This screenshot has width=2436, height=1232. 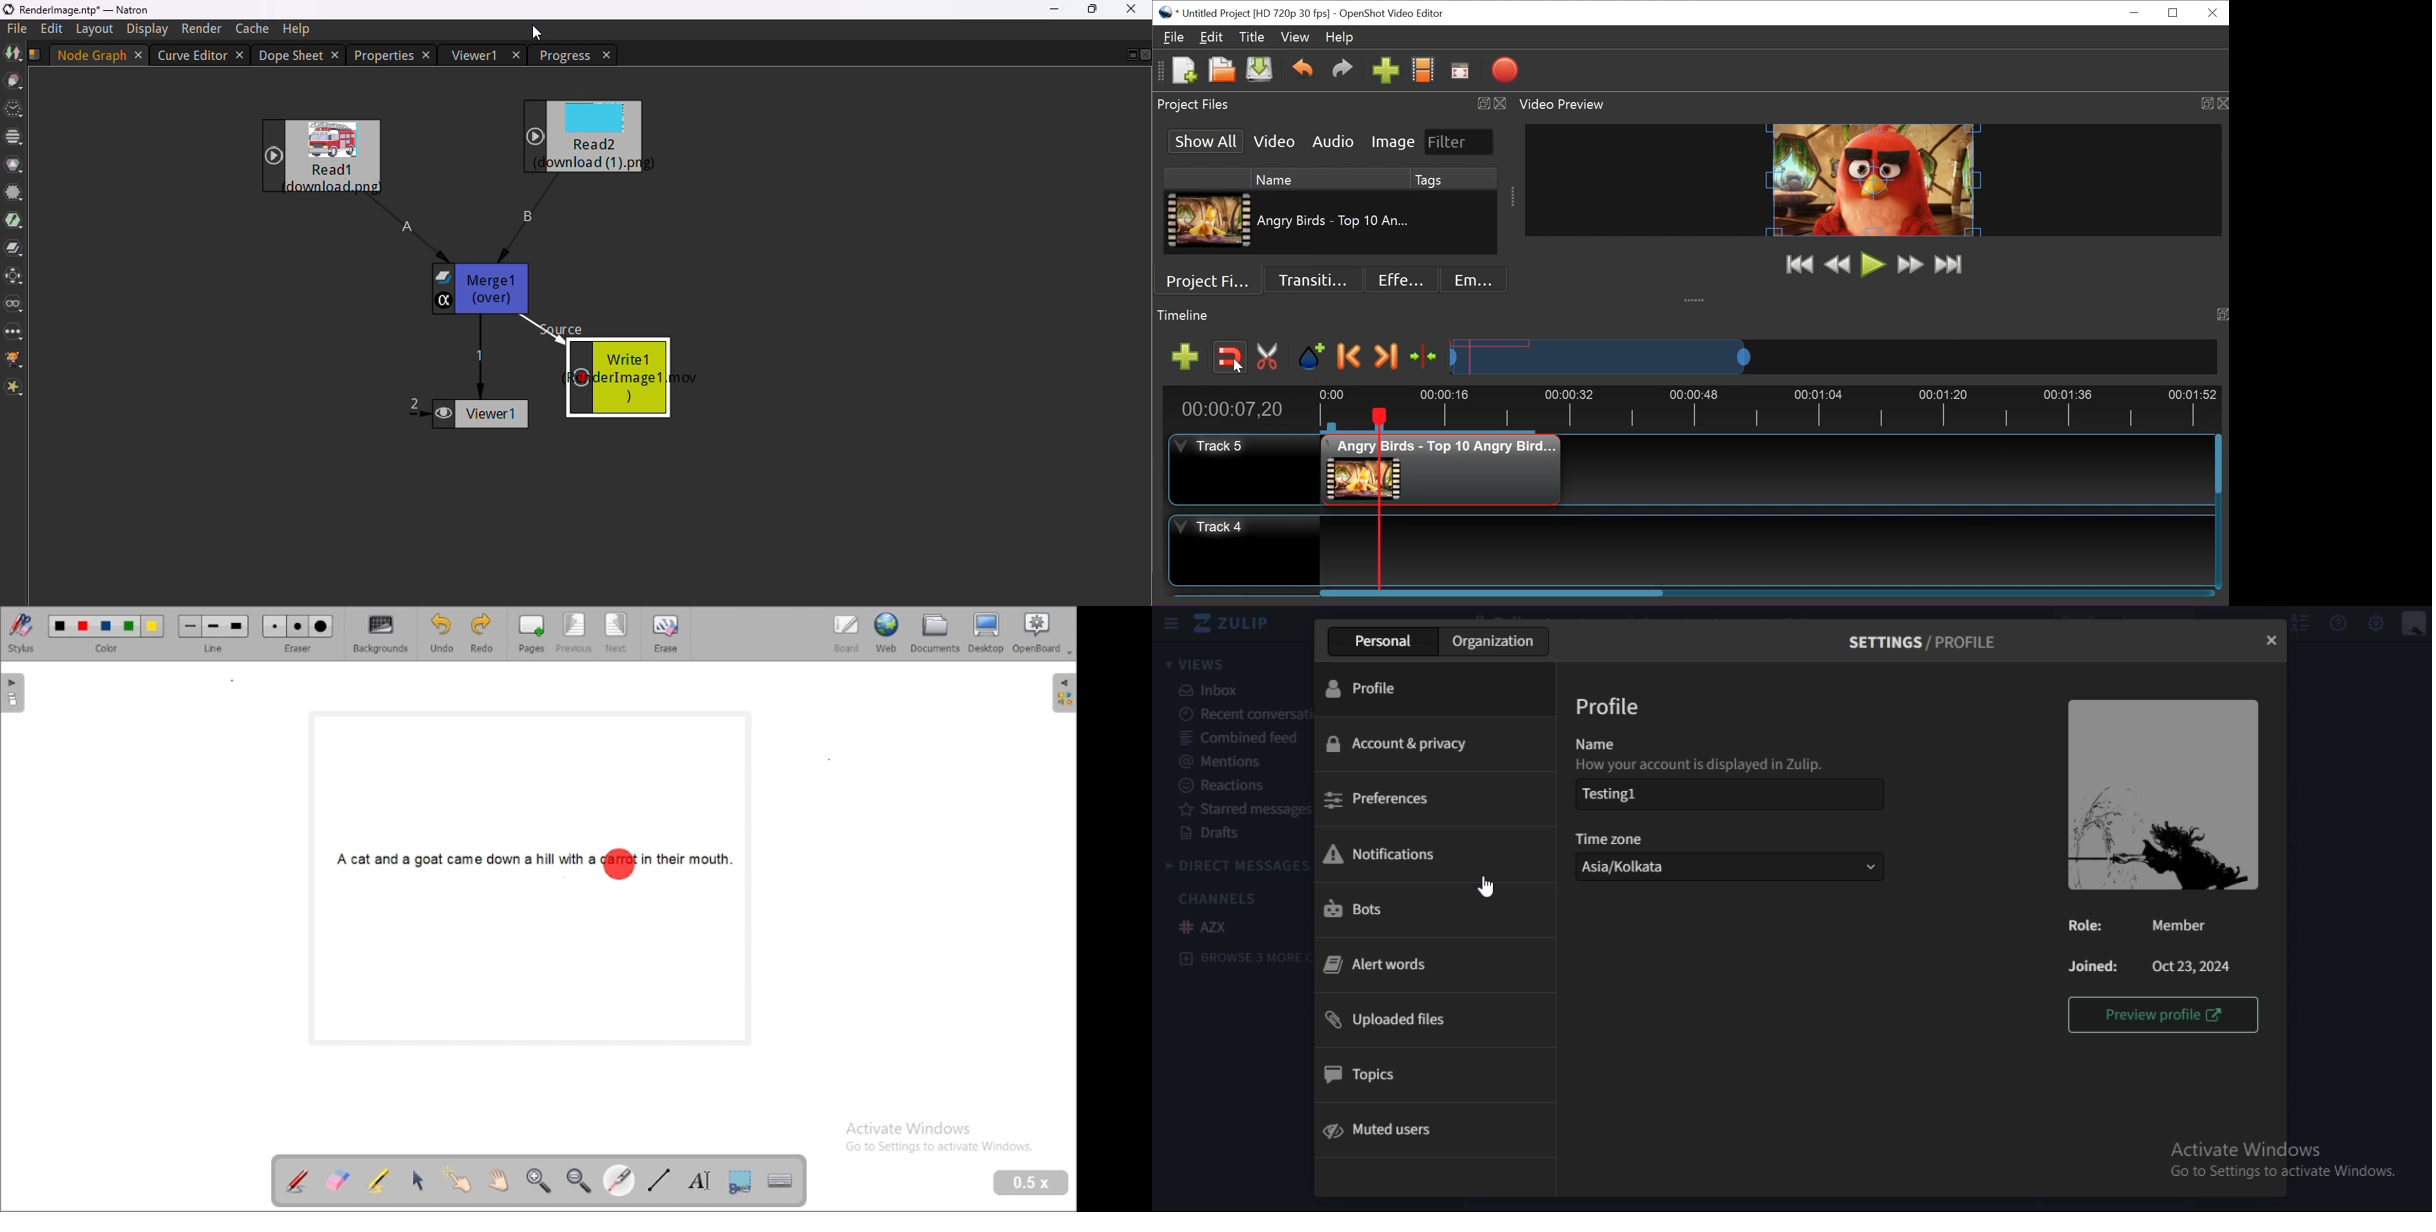 I want to click on alert words, so click(x=1382, y=964).